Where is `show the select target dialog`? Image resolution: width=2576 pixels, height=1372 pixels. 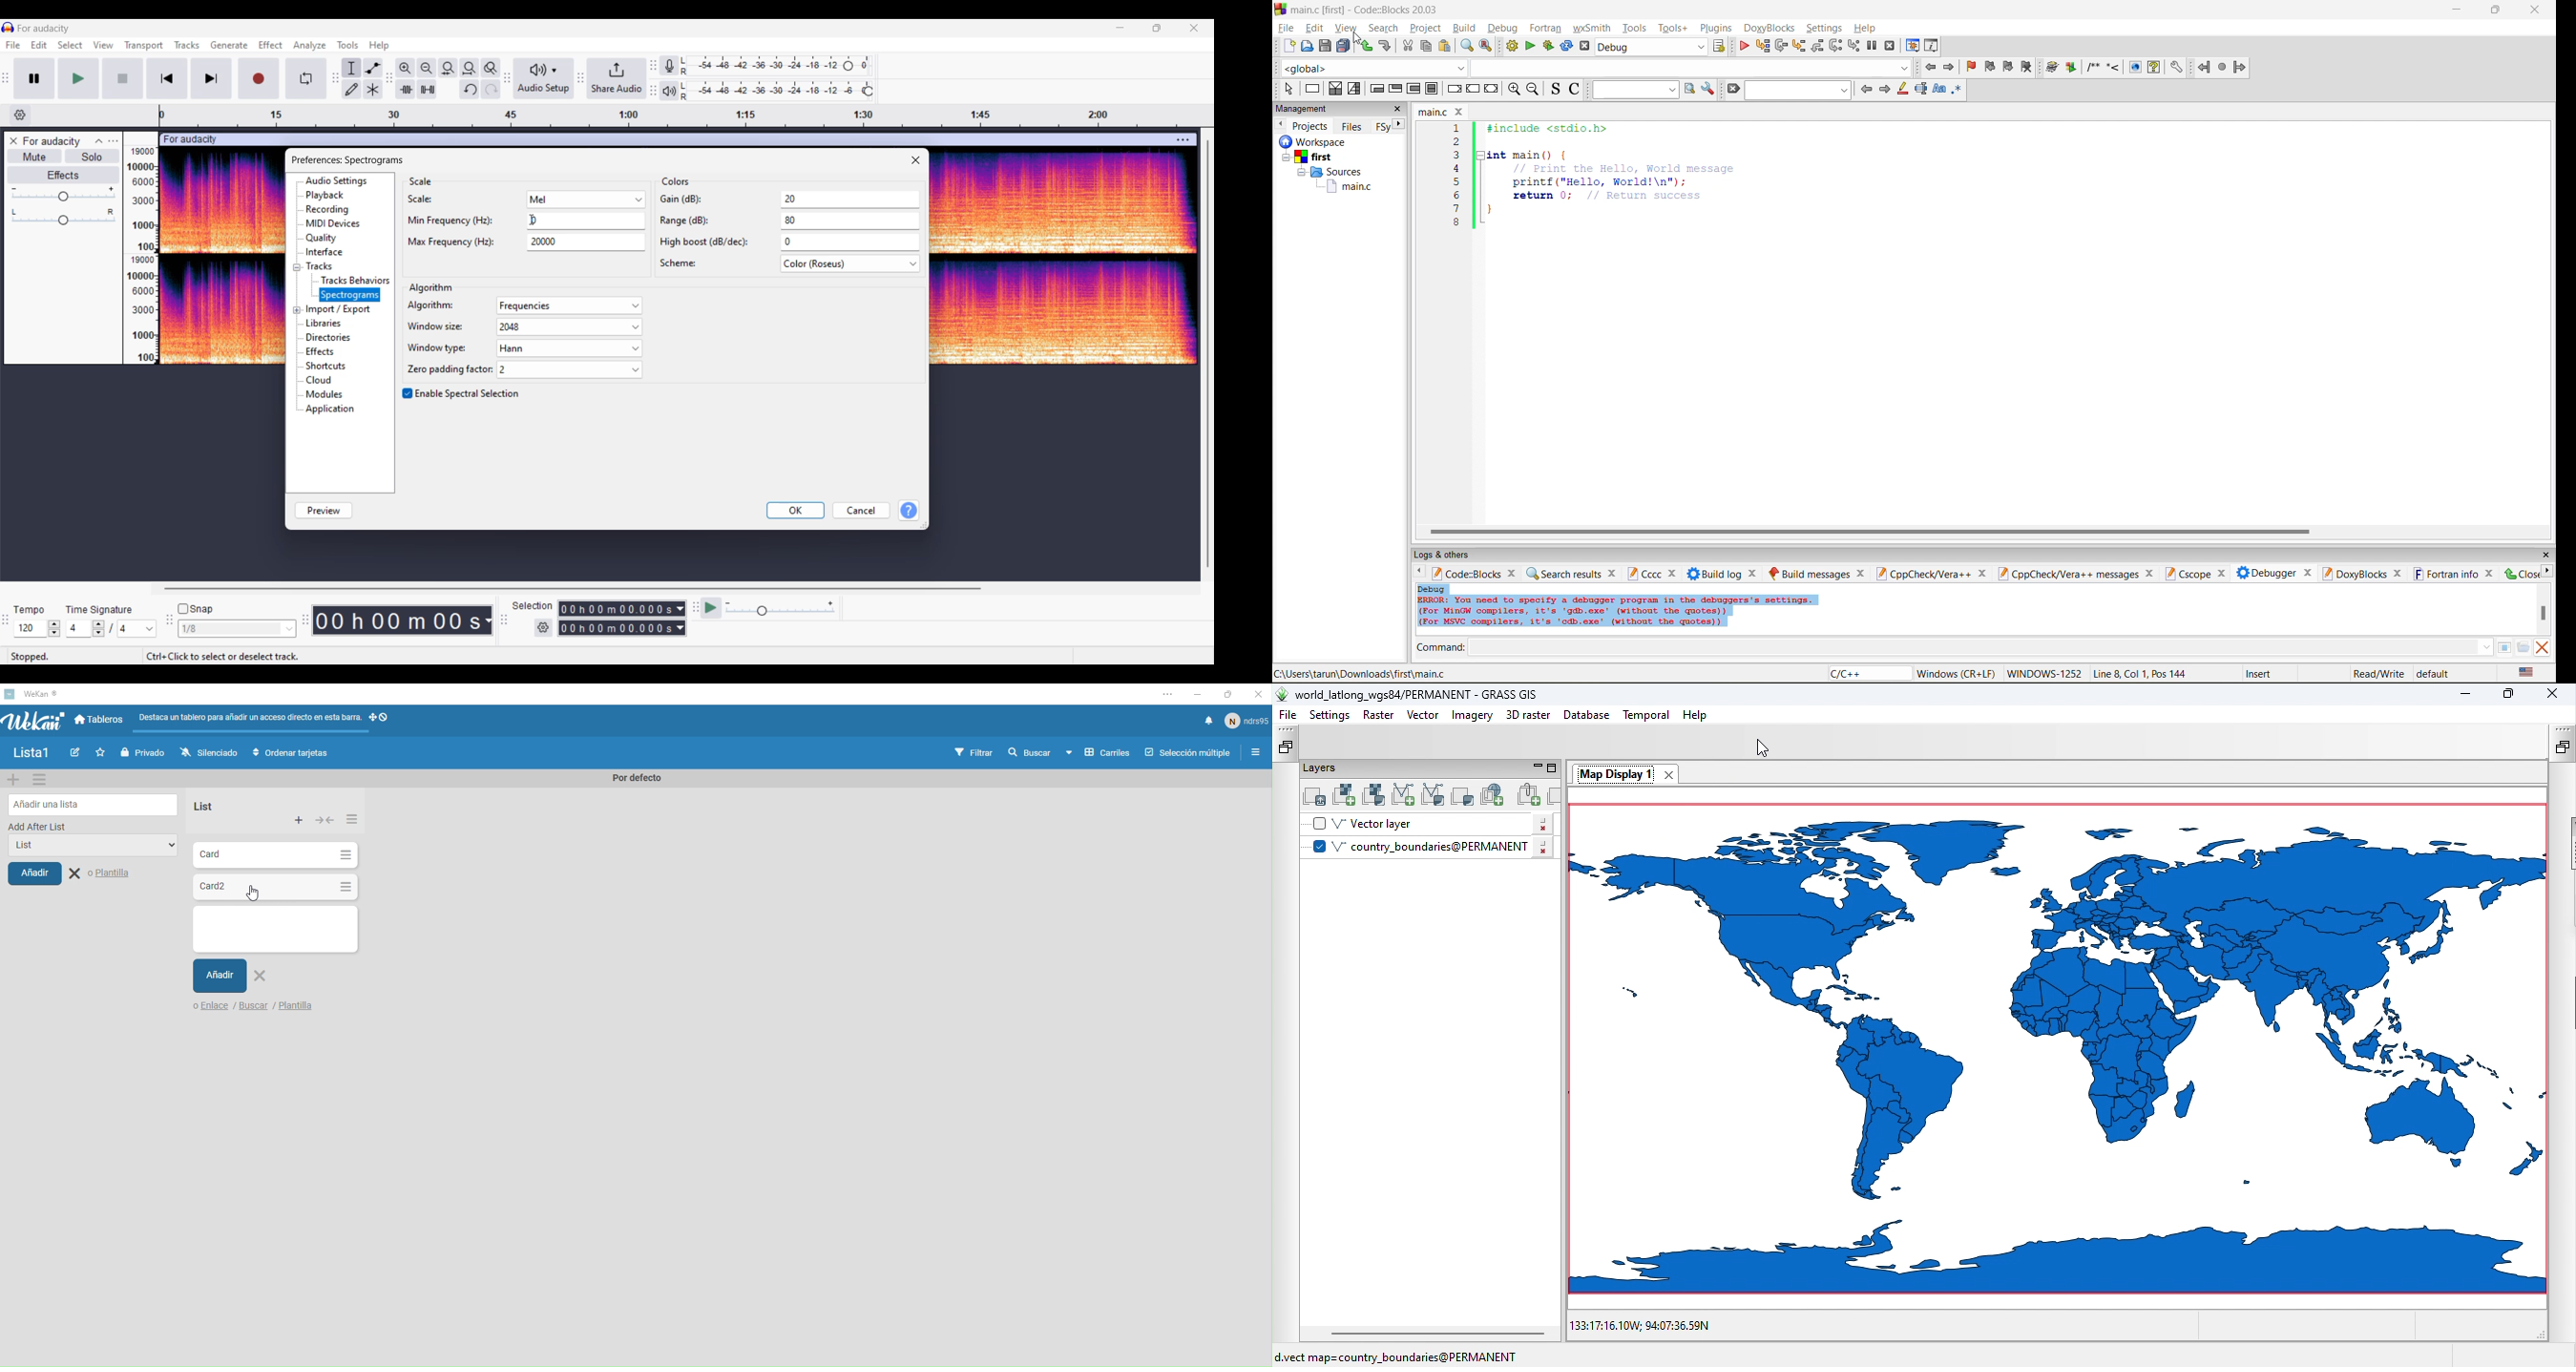 show the select target dialog is located at coordinates (1724, 46).